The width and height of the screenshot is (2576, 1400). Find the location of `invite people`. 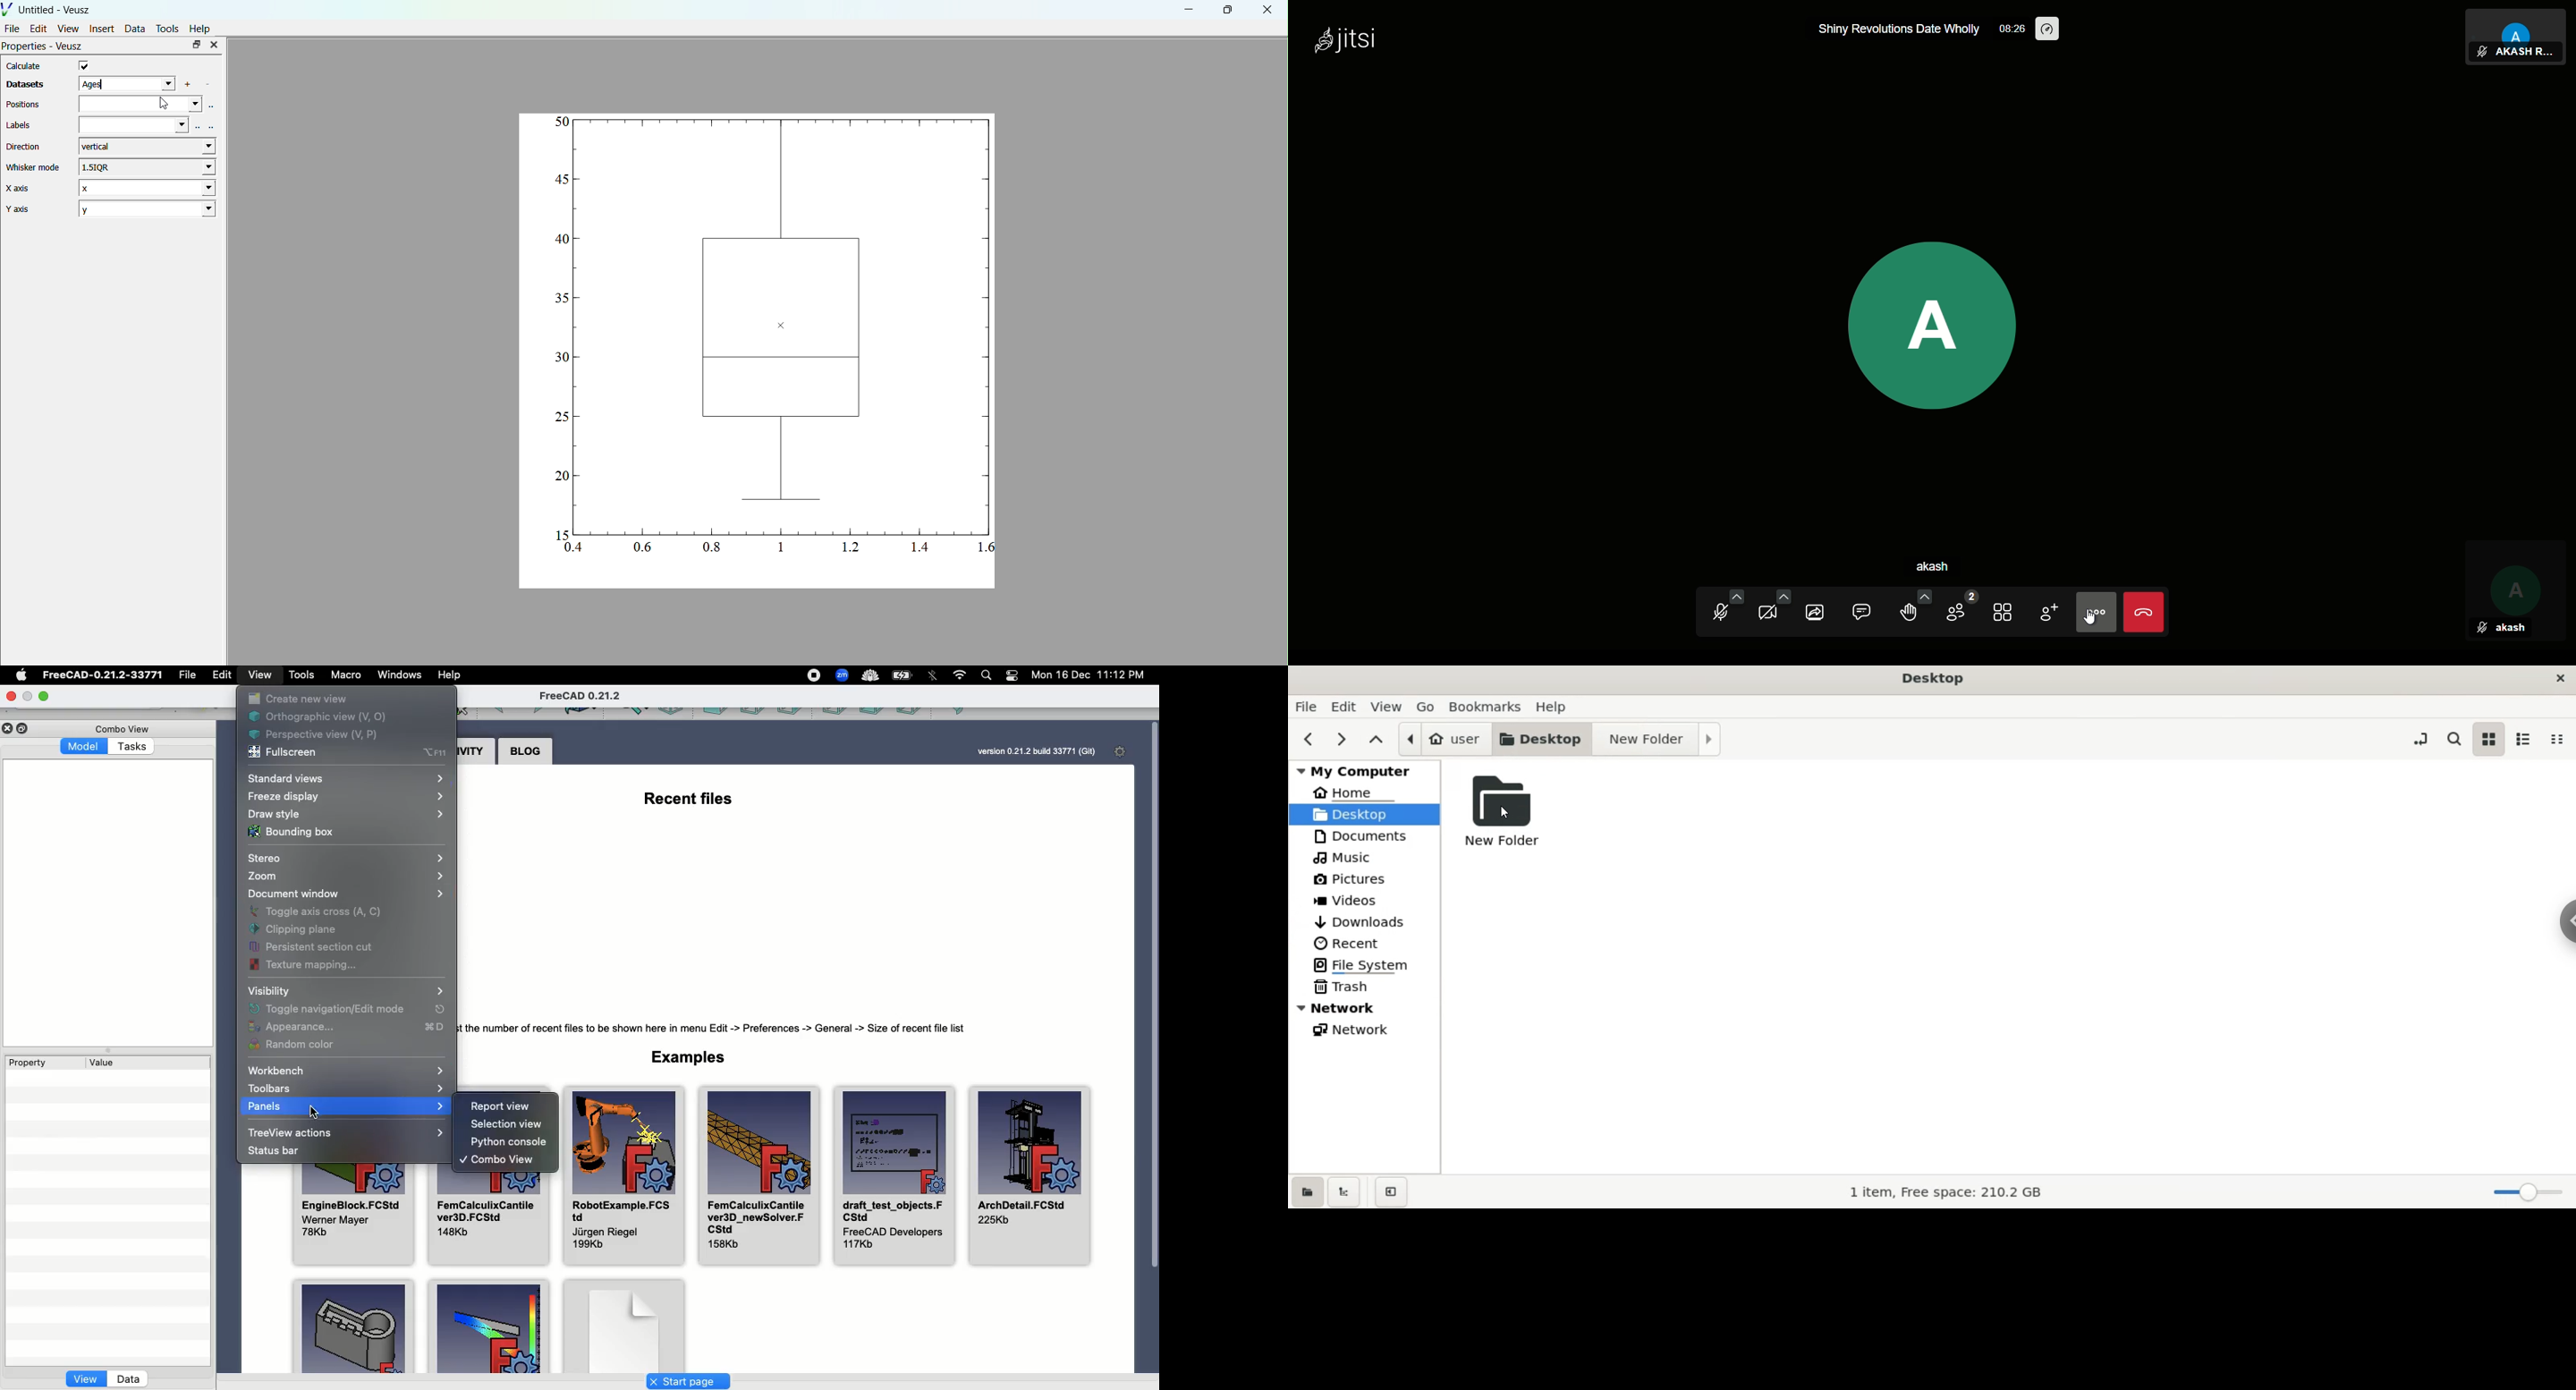

invite people is located at coordinates (2048, 610).